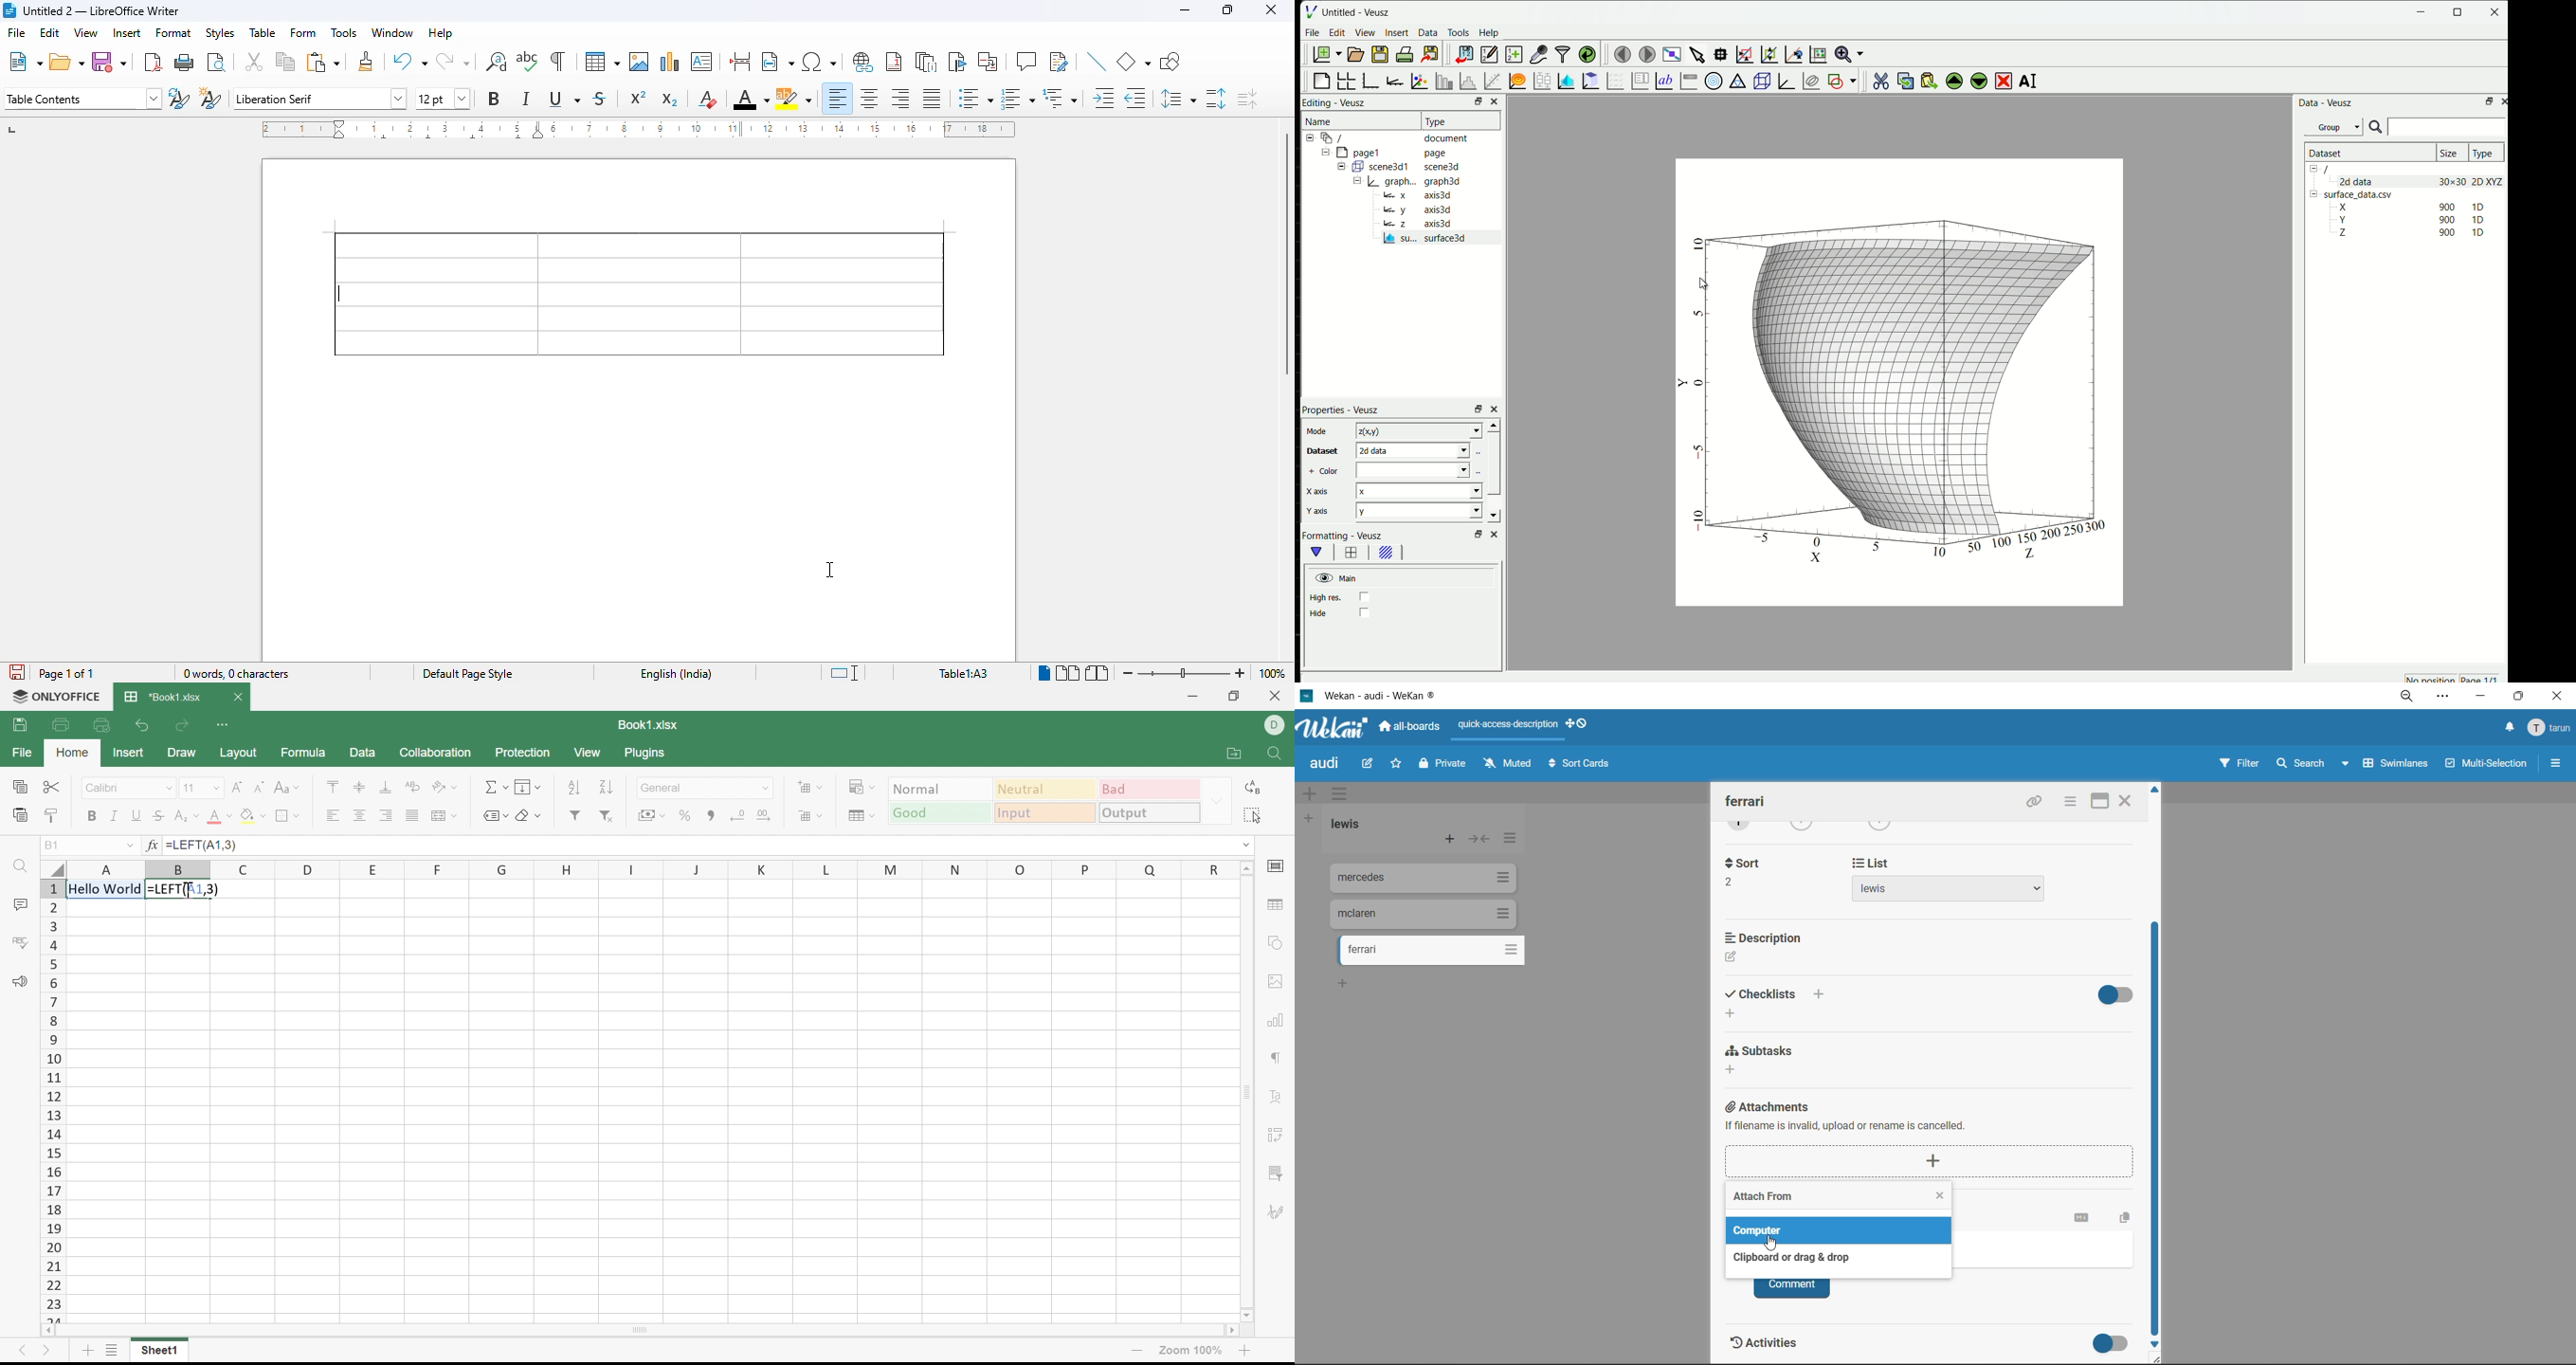  I want to click on Add sheet, so click(86, 1352).